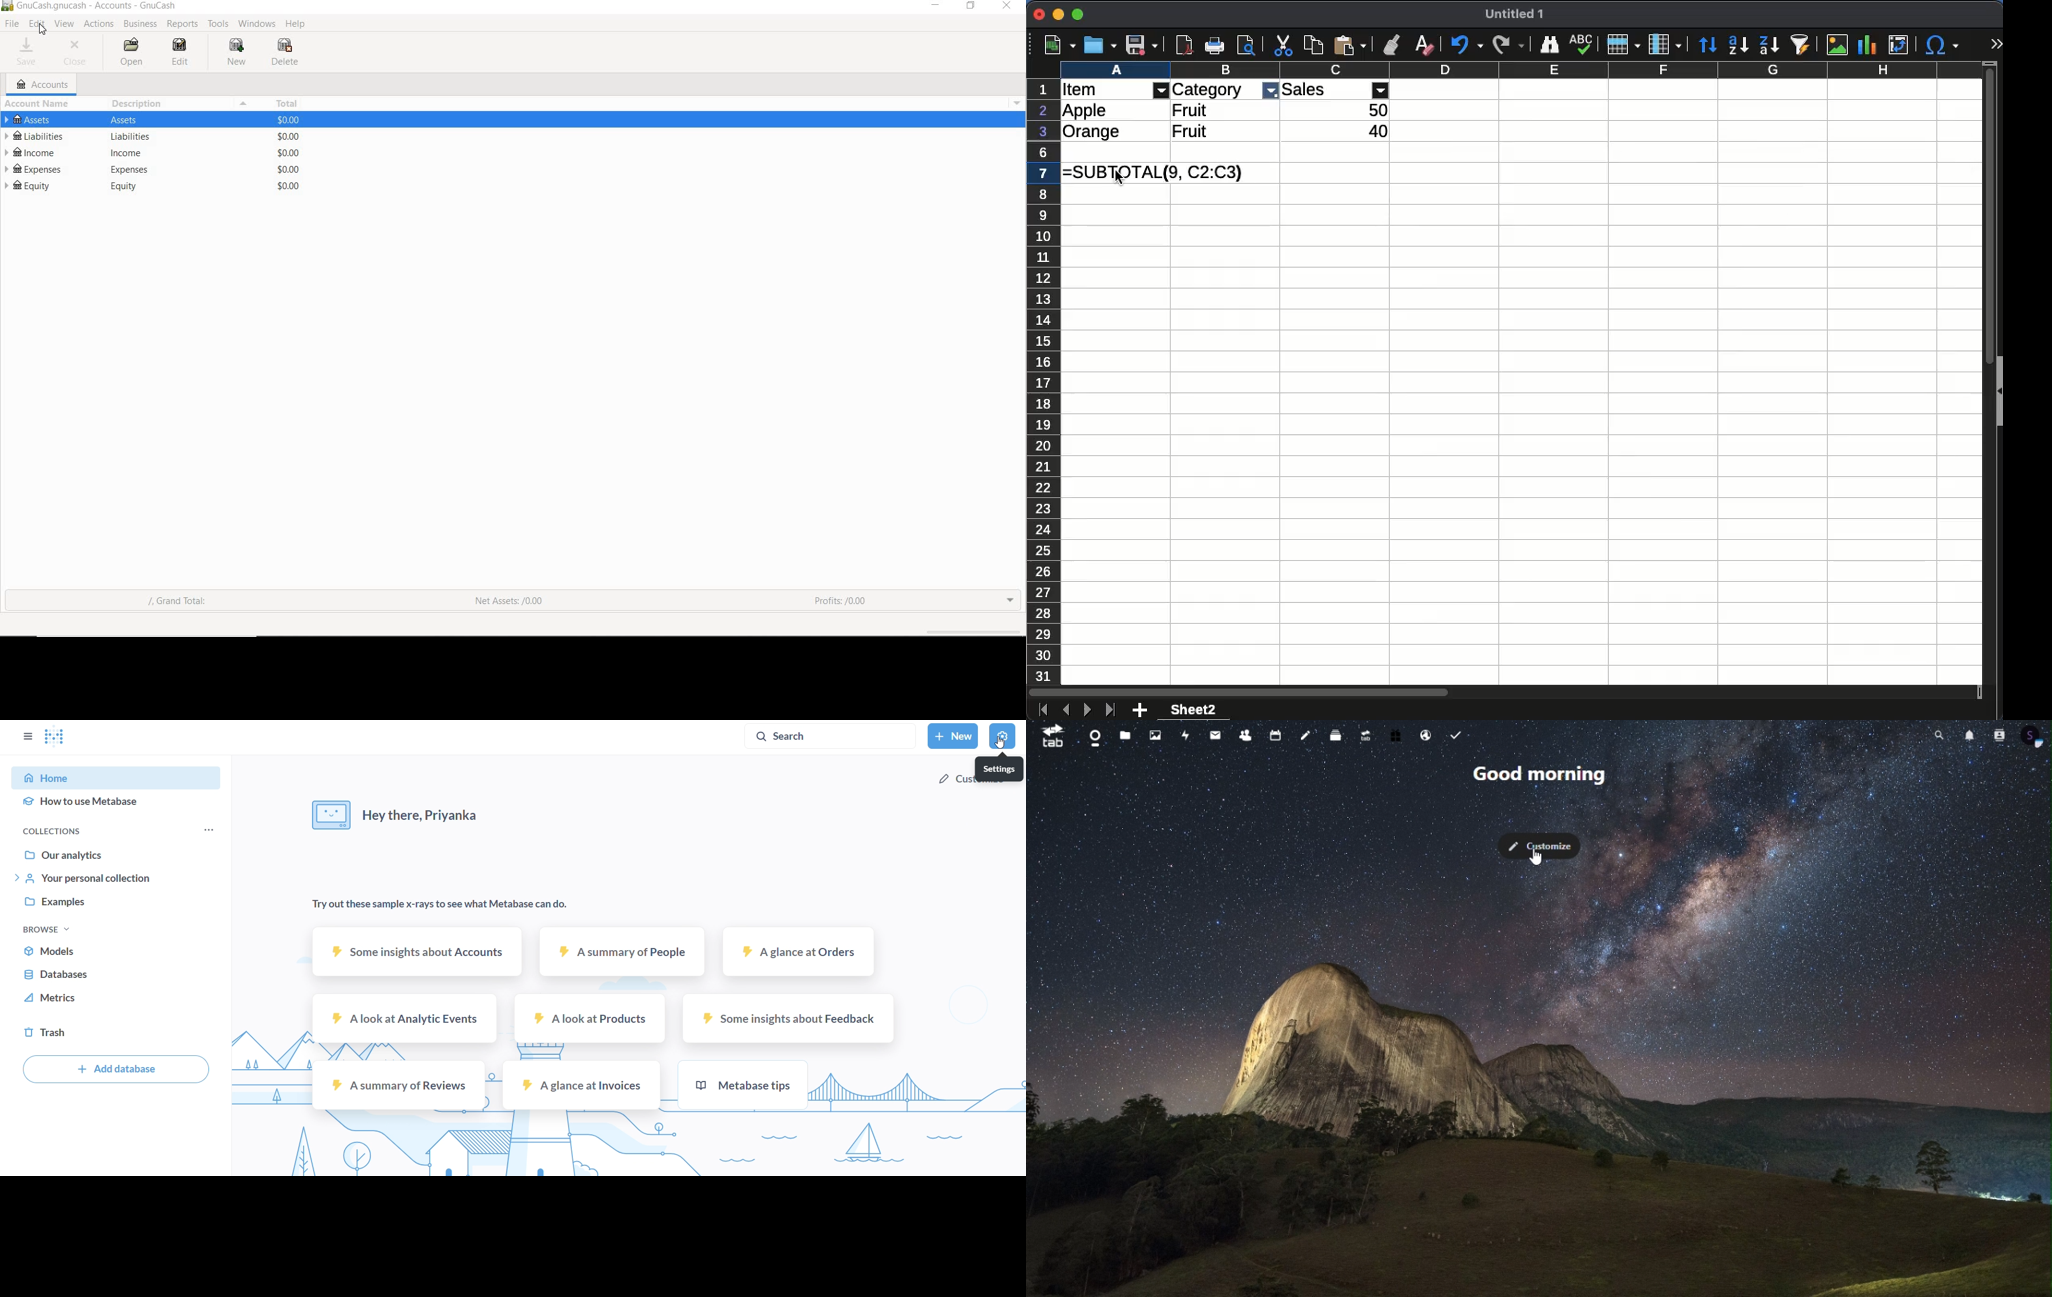 The height and width of the screenshot is (1316, 2072). Describe the element at coordinates (1157, 736) in the screenshot. I see `photo` at that location.